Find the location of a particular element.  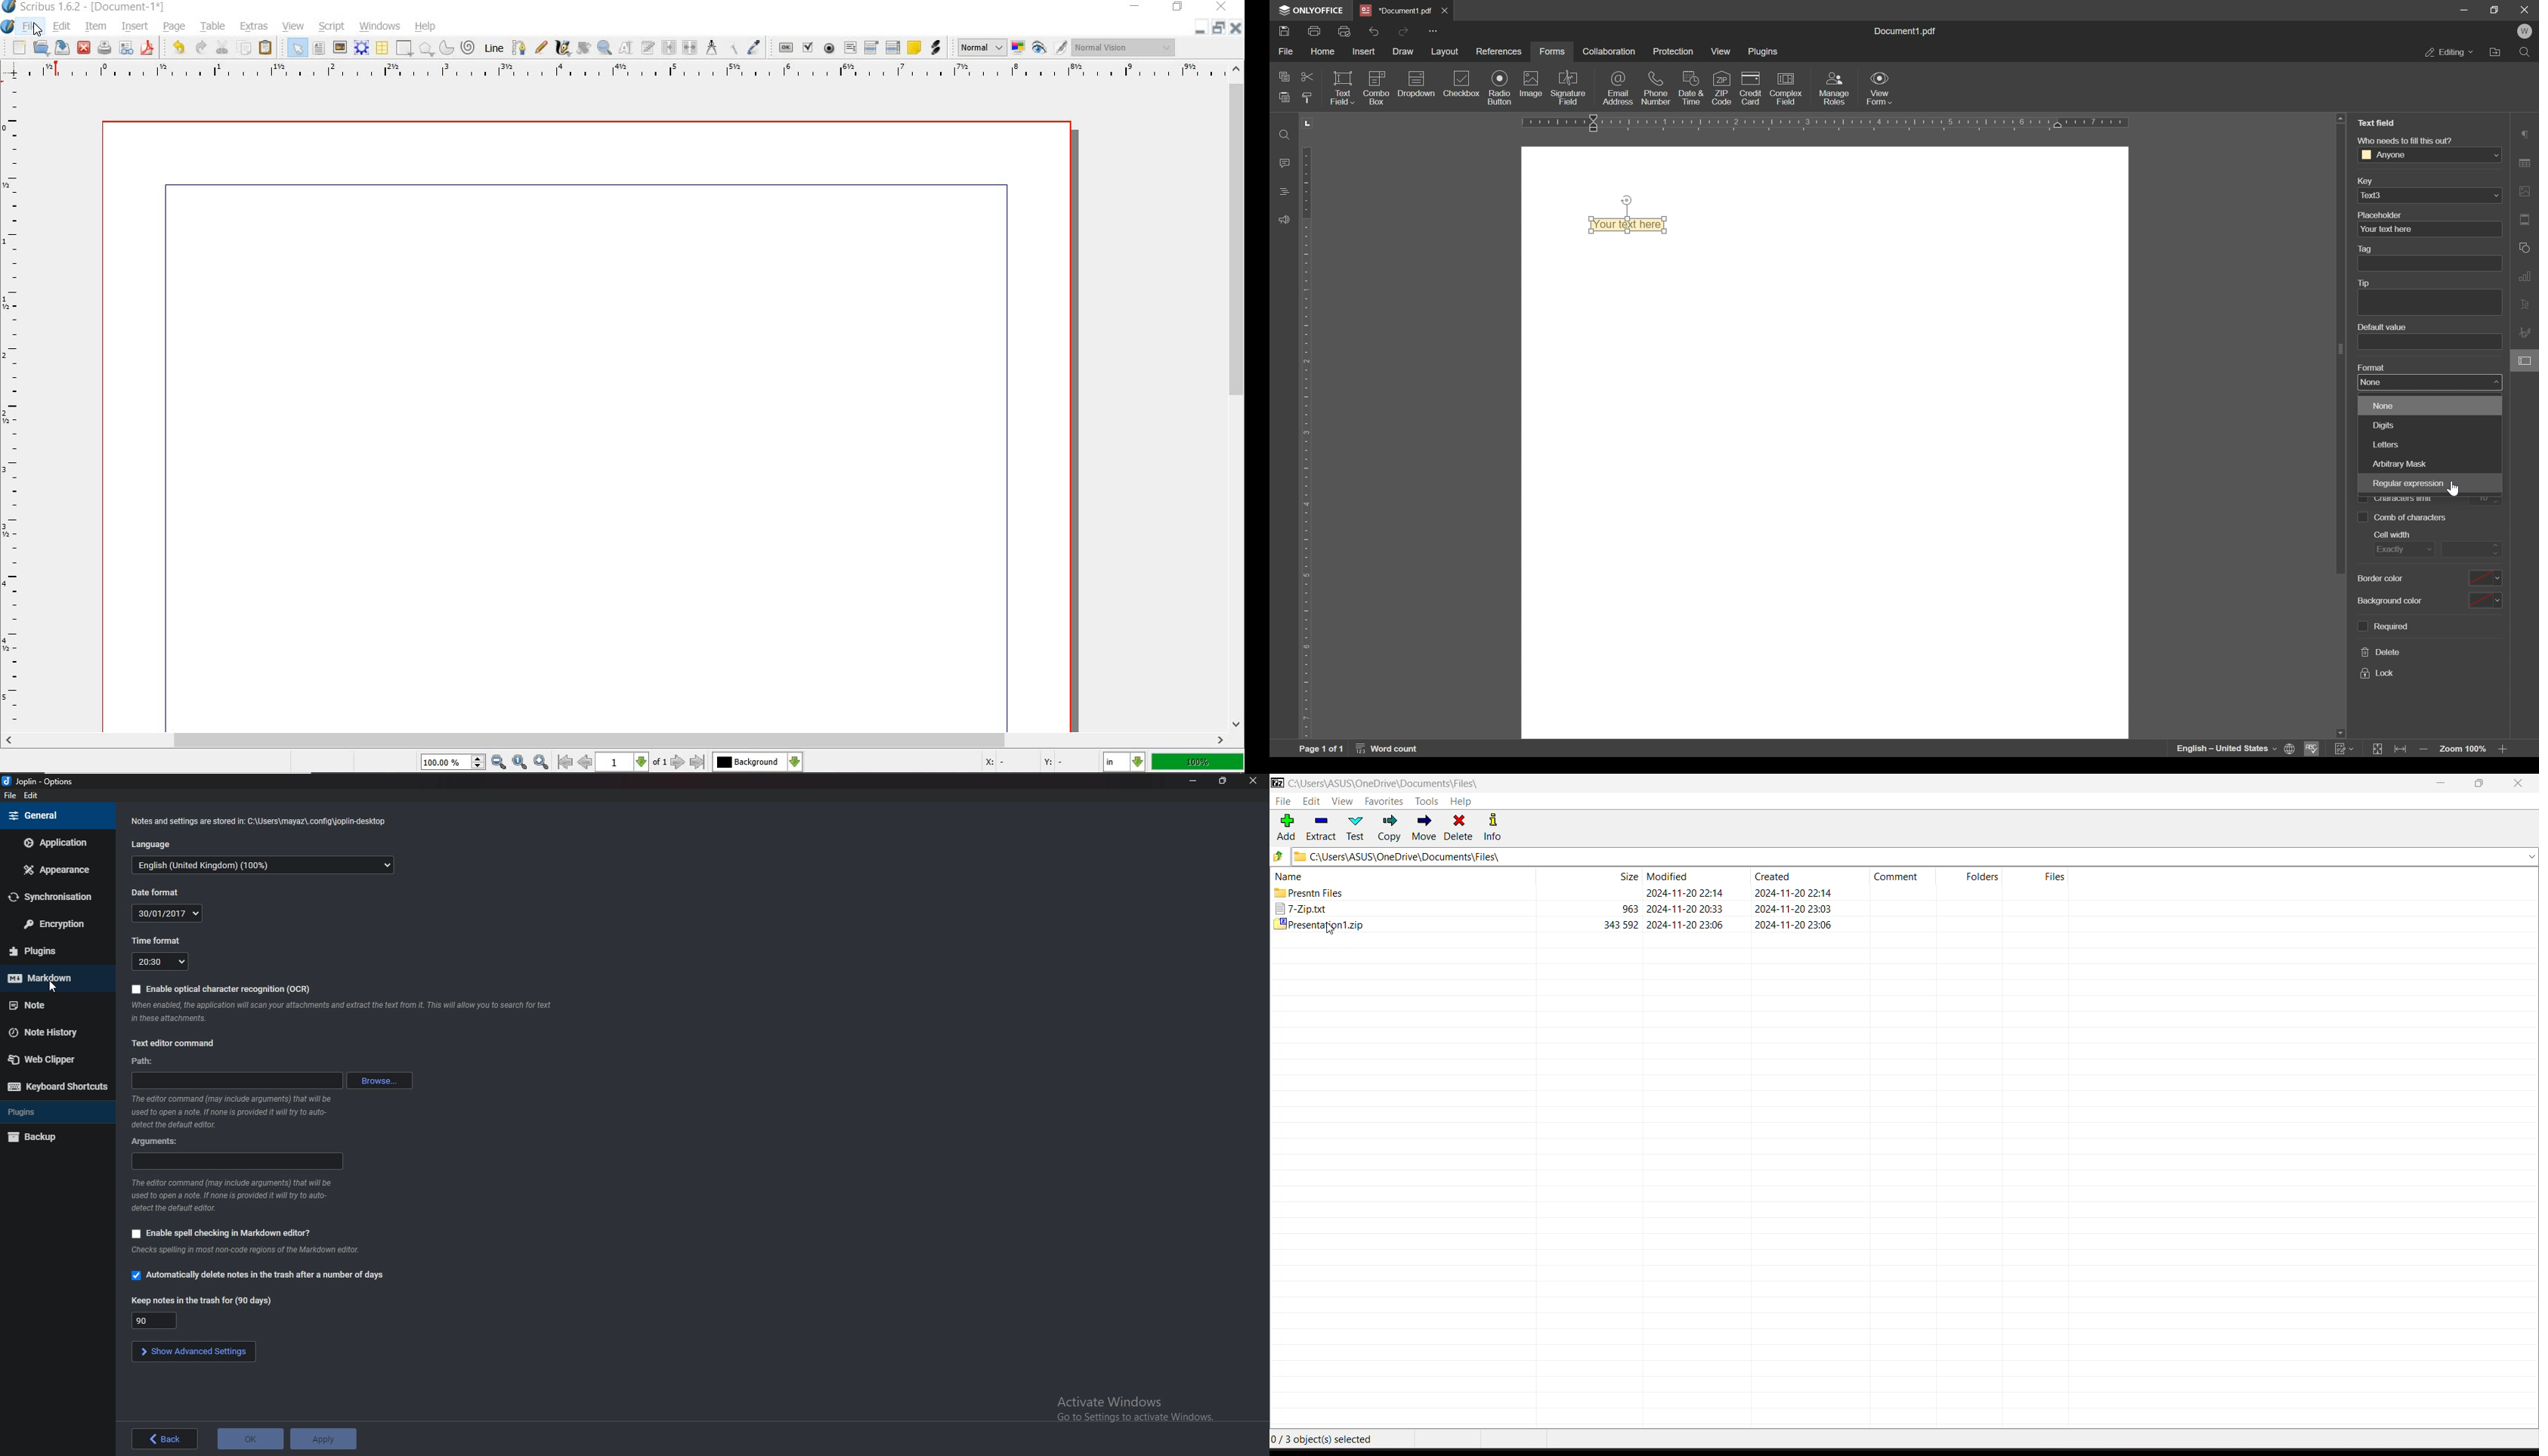

quick print is located at coordinates (1349, 31).